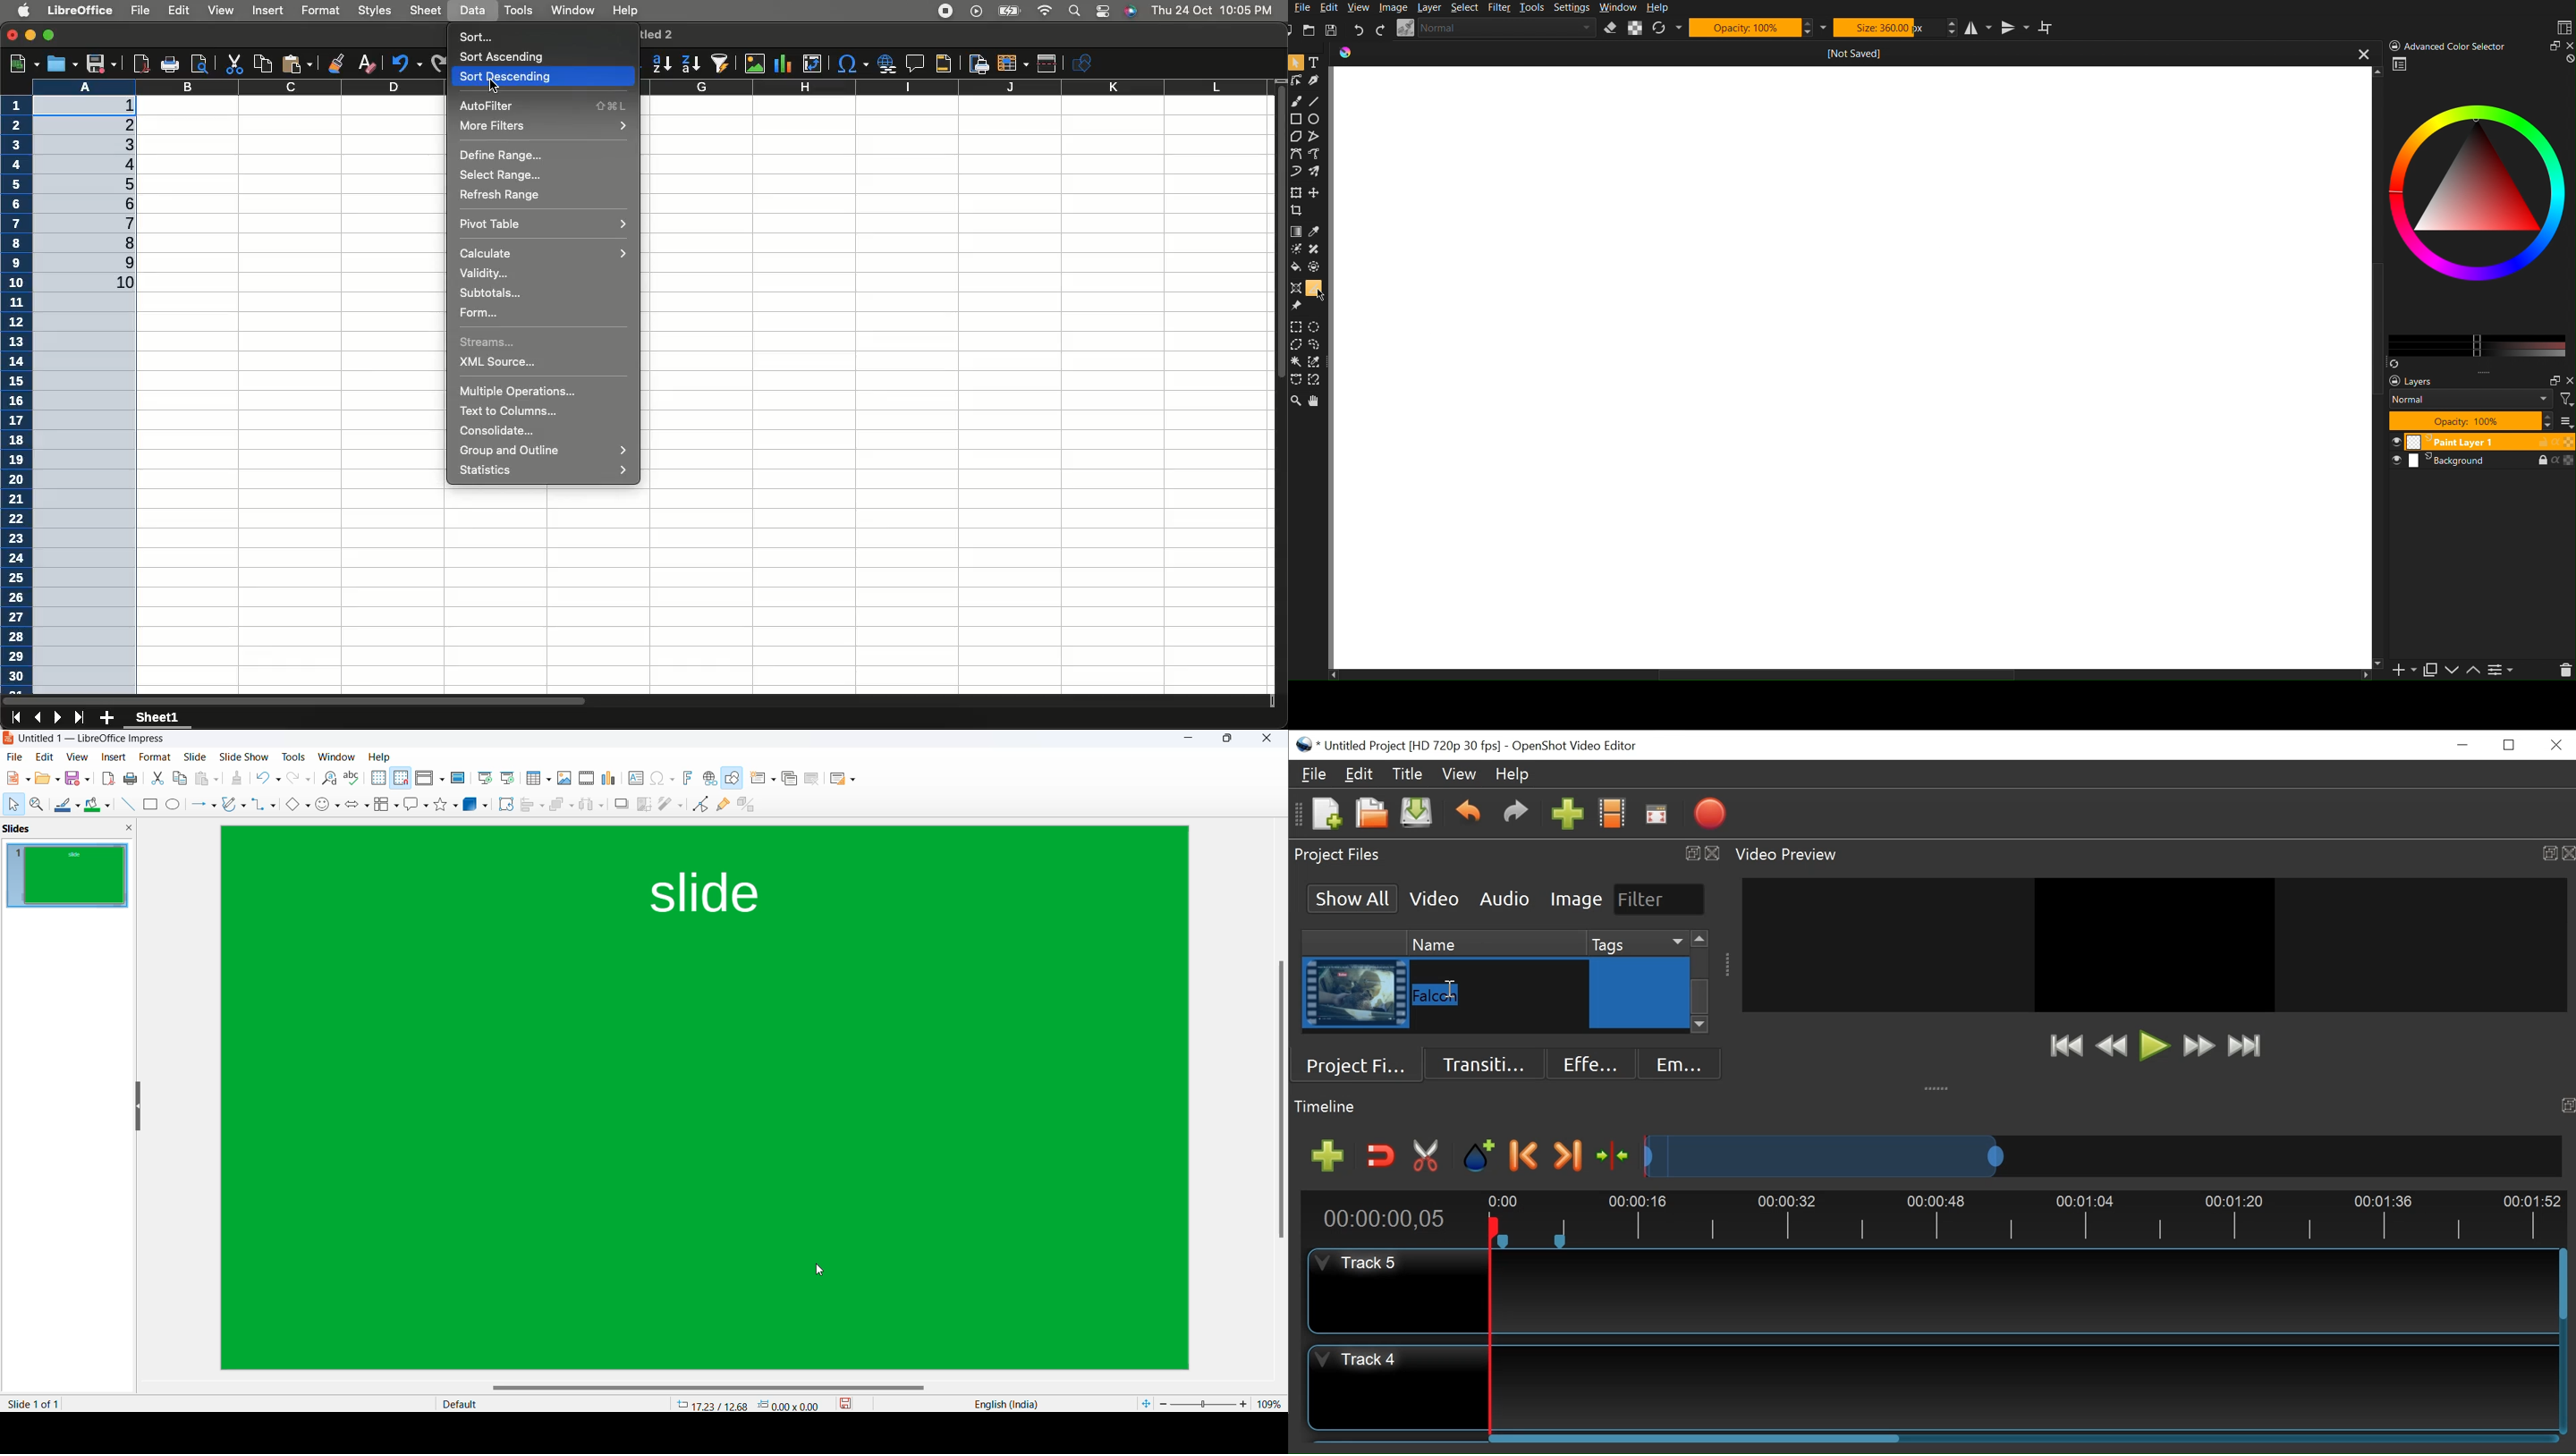  I want to click on basic shapes, so click(297, 805).